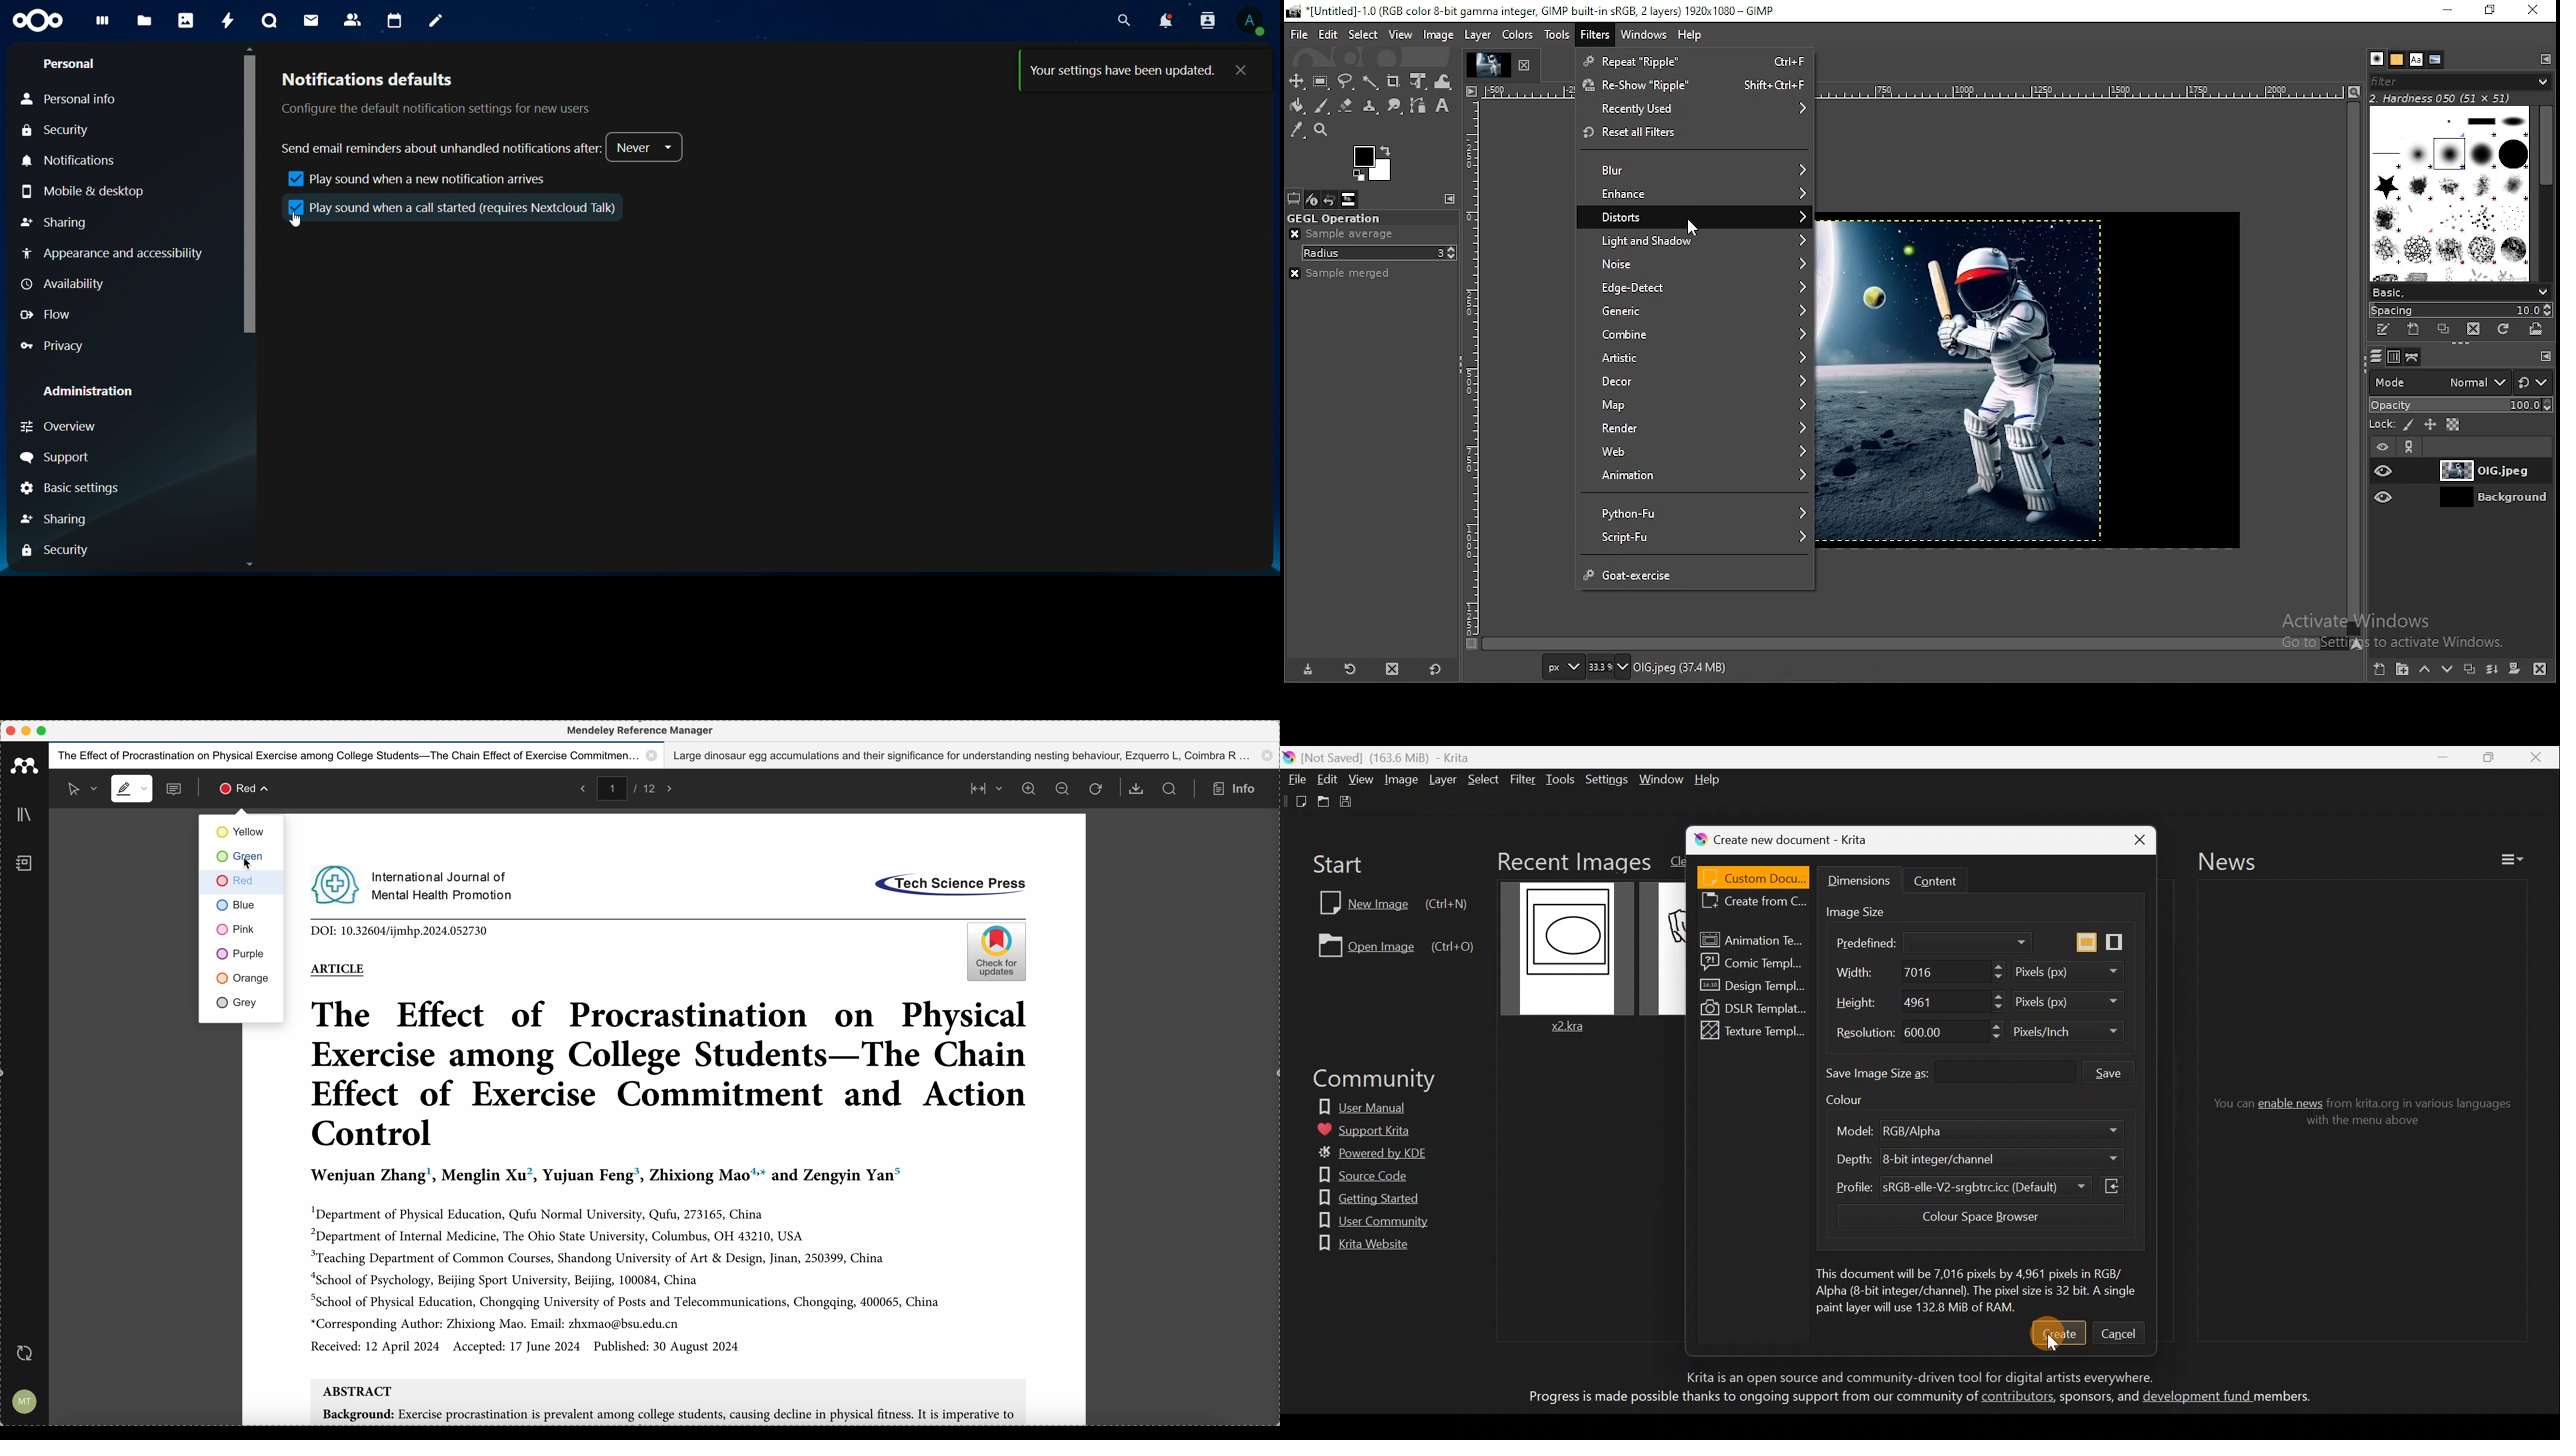 The image size is (2576, 1456). I want to click on close, so click(1241, 71).